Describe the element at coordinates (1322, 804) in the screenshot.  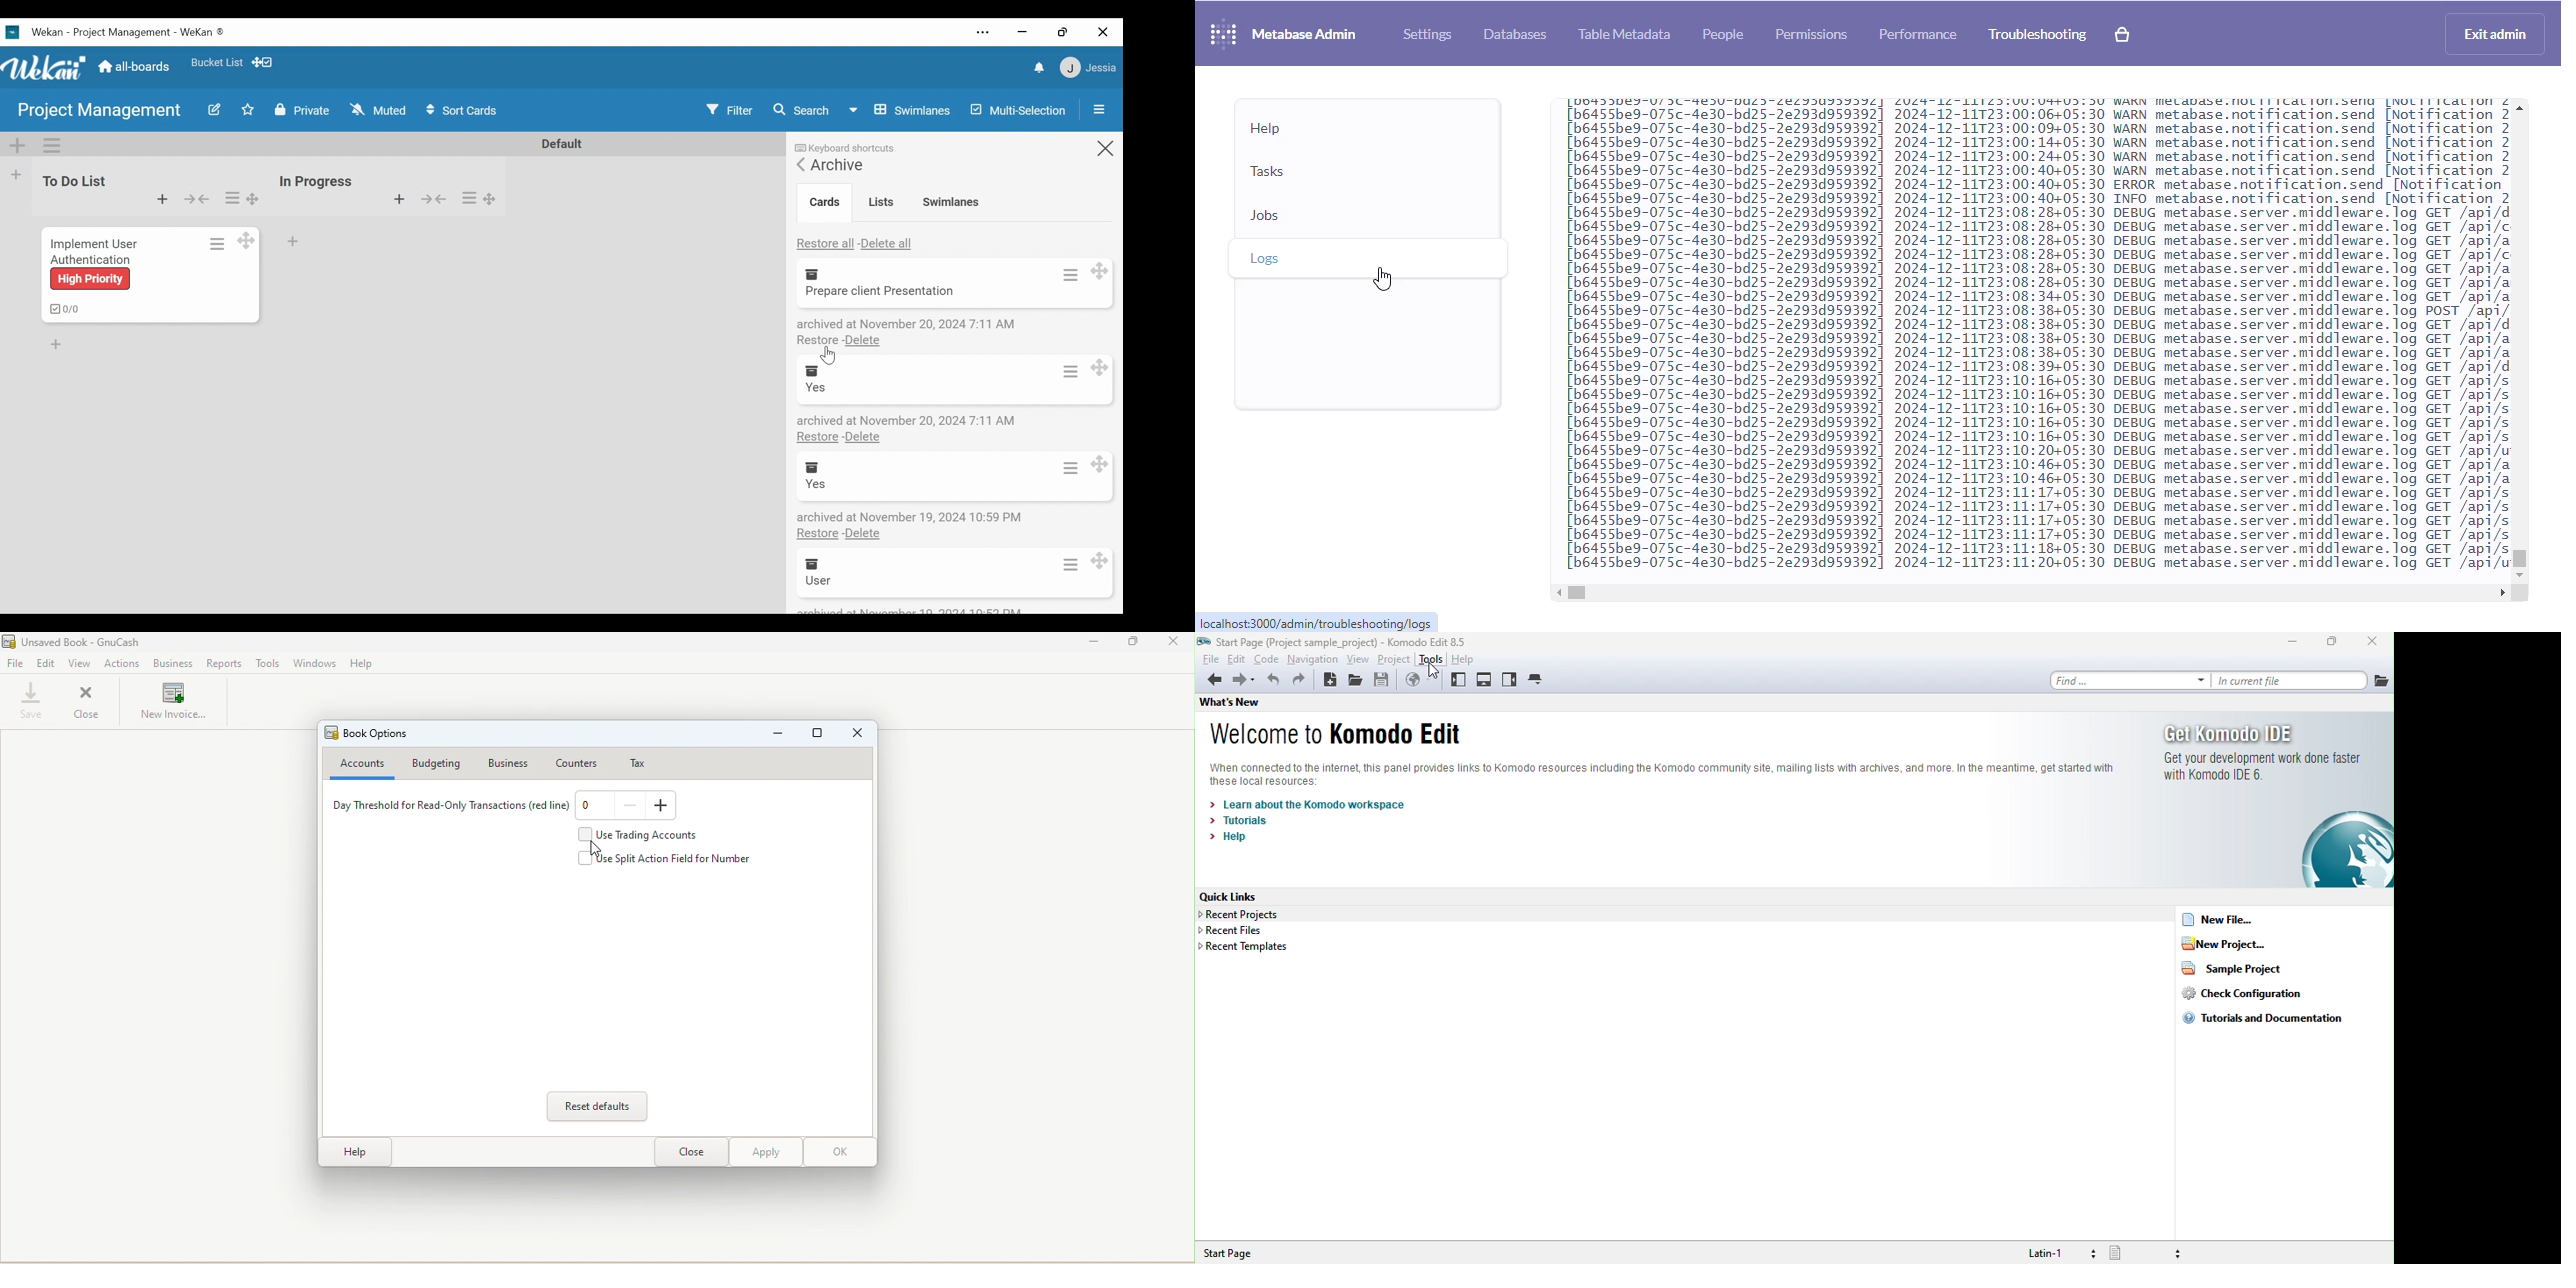
I see `learn about the komodo workspace` at that location.